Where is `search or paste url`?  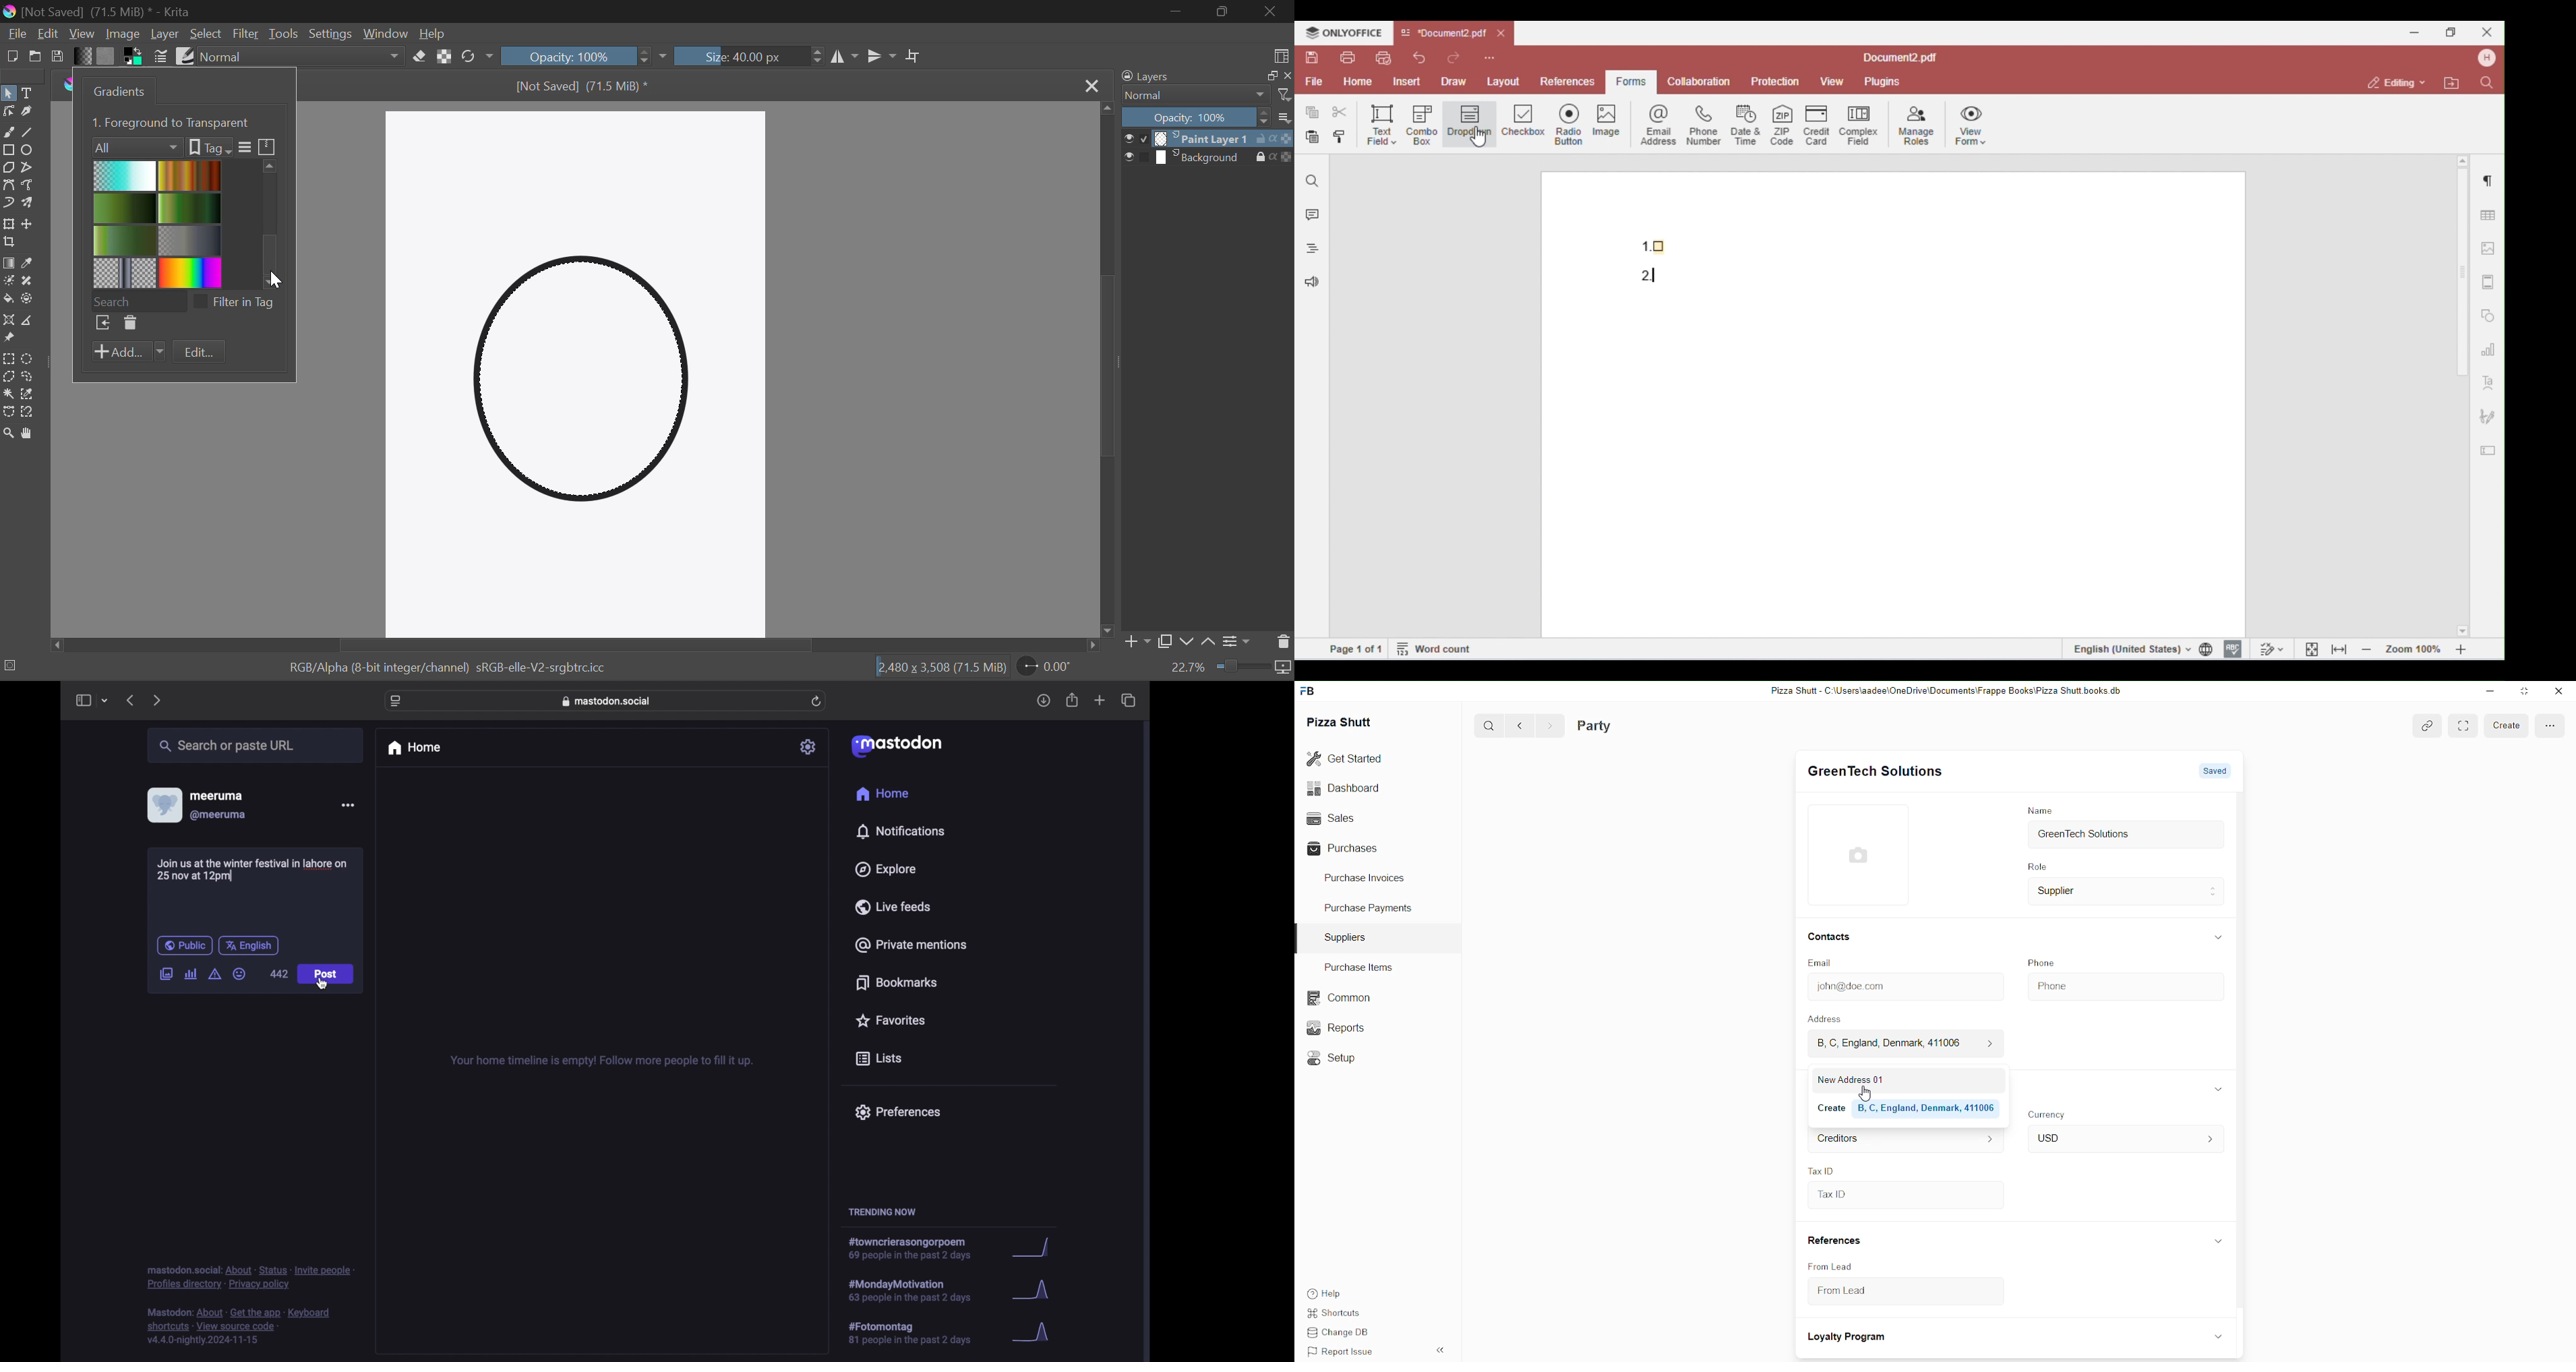
search or paste url is located at coordinates (226, 746).